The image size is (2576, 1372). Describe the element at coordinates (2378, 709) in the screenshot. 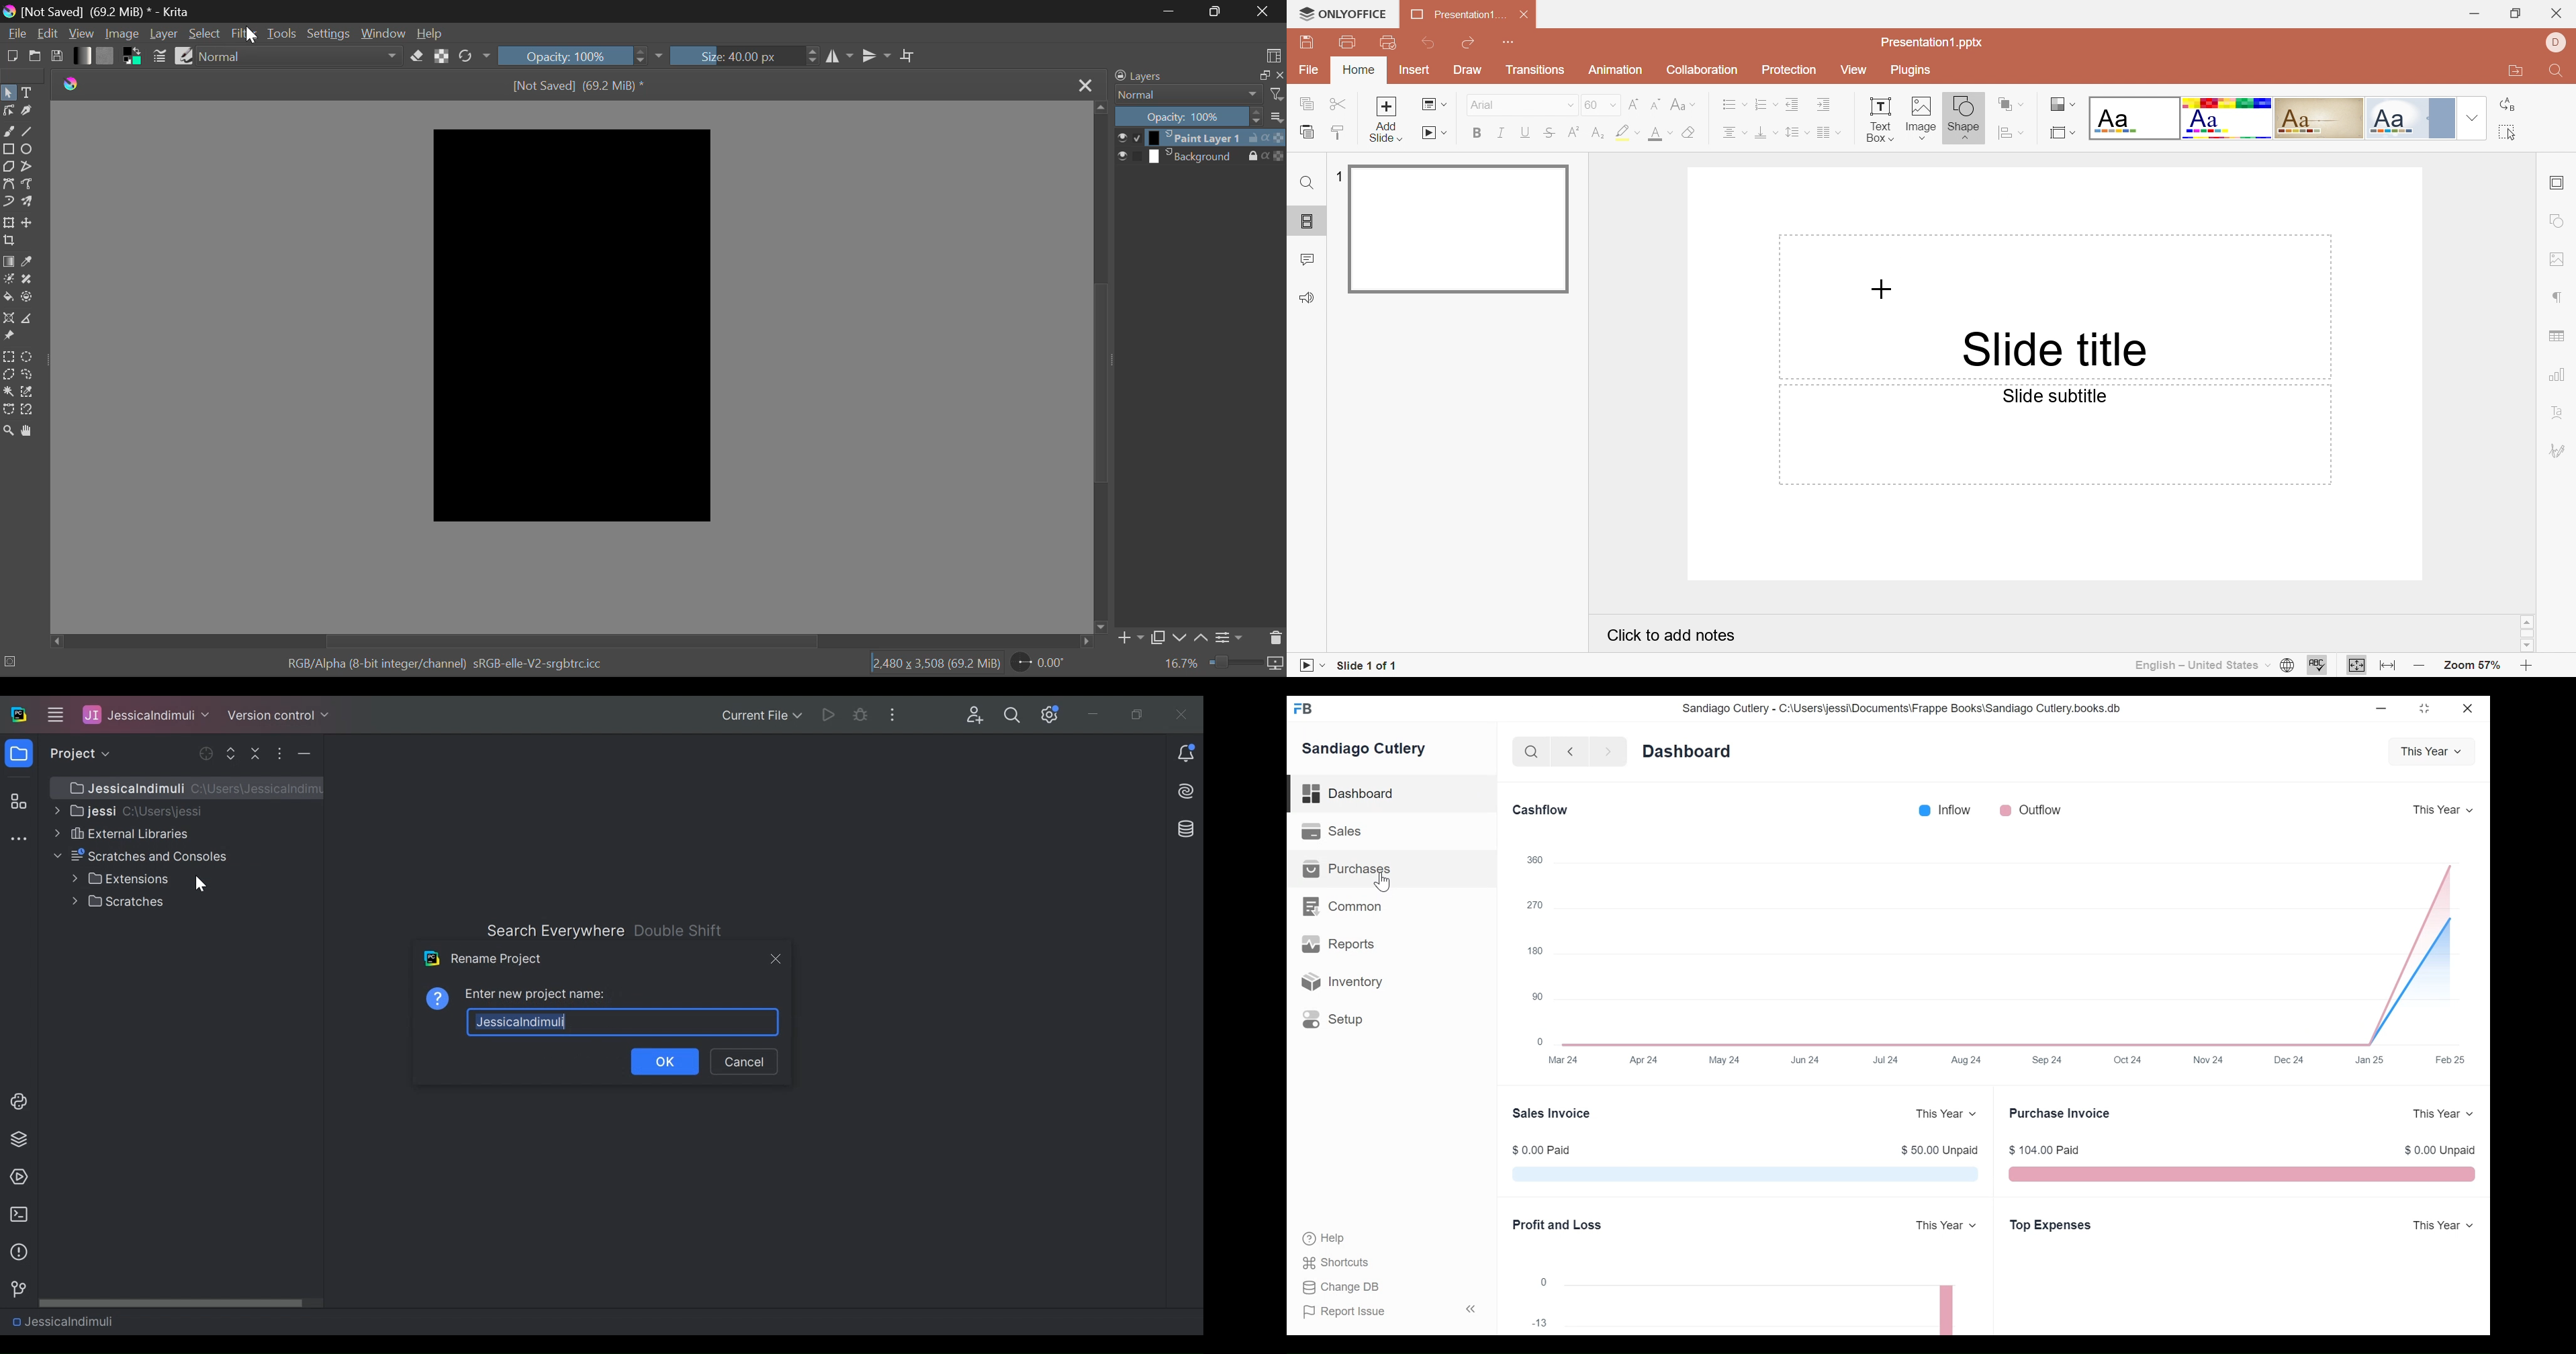

I see `Minimize` at that location.